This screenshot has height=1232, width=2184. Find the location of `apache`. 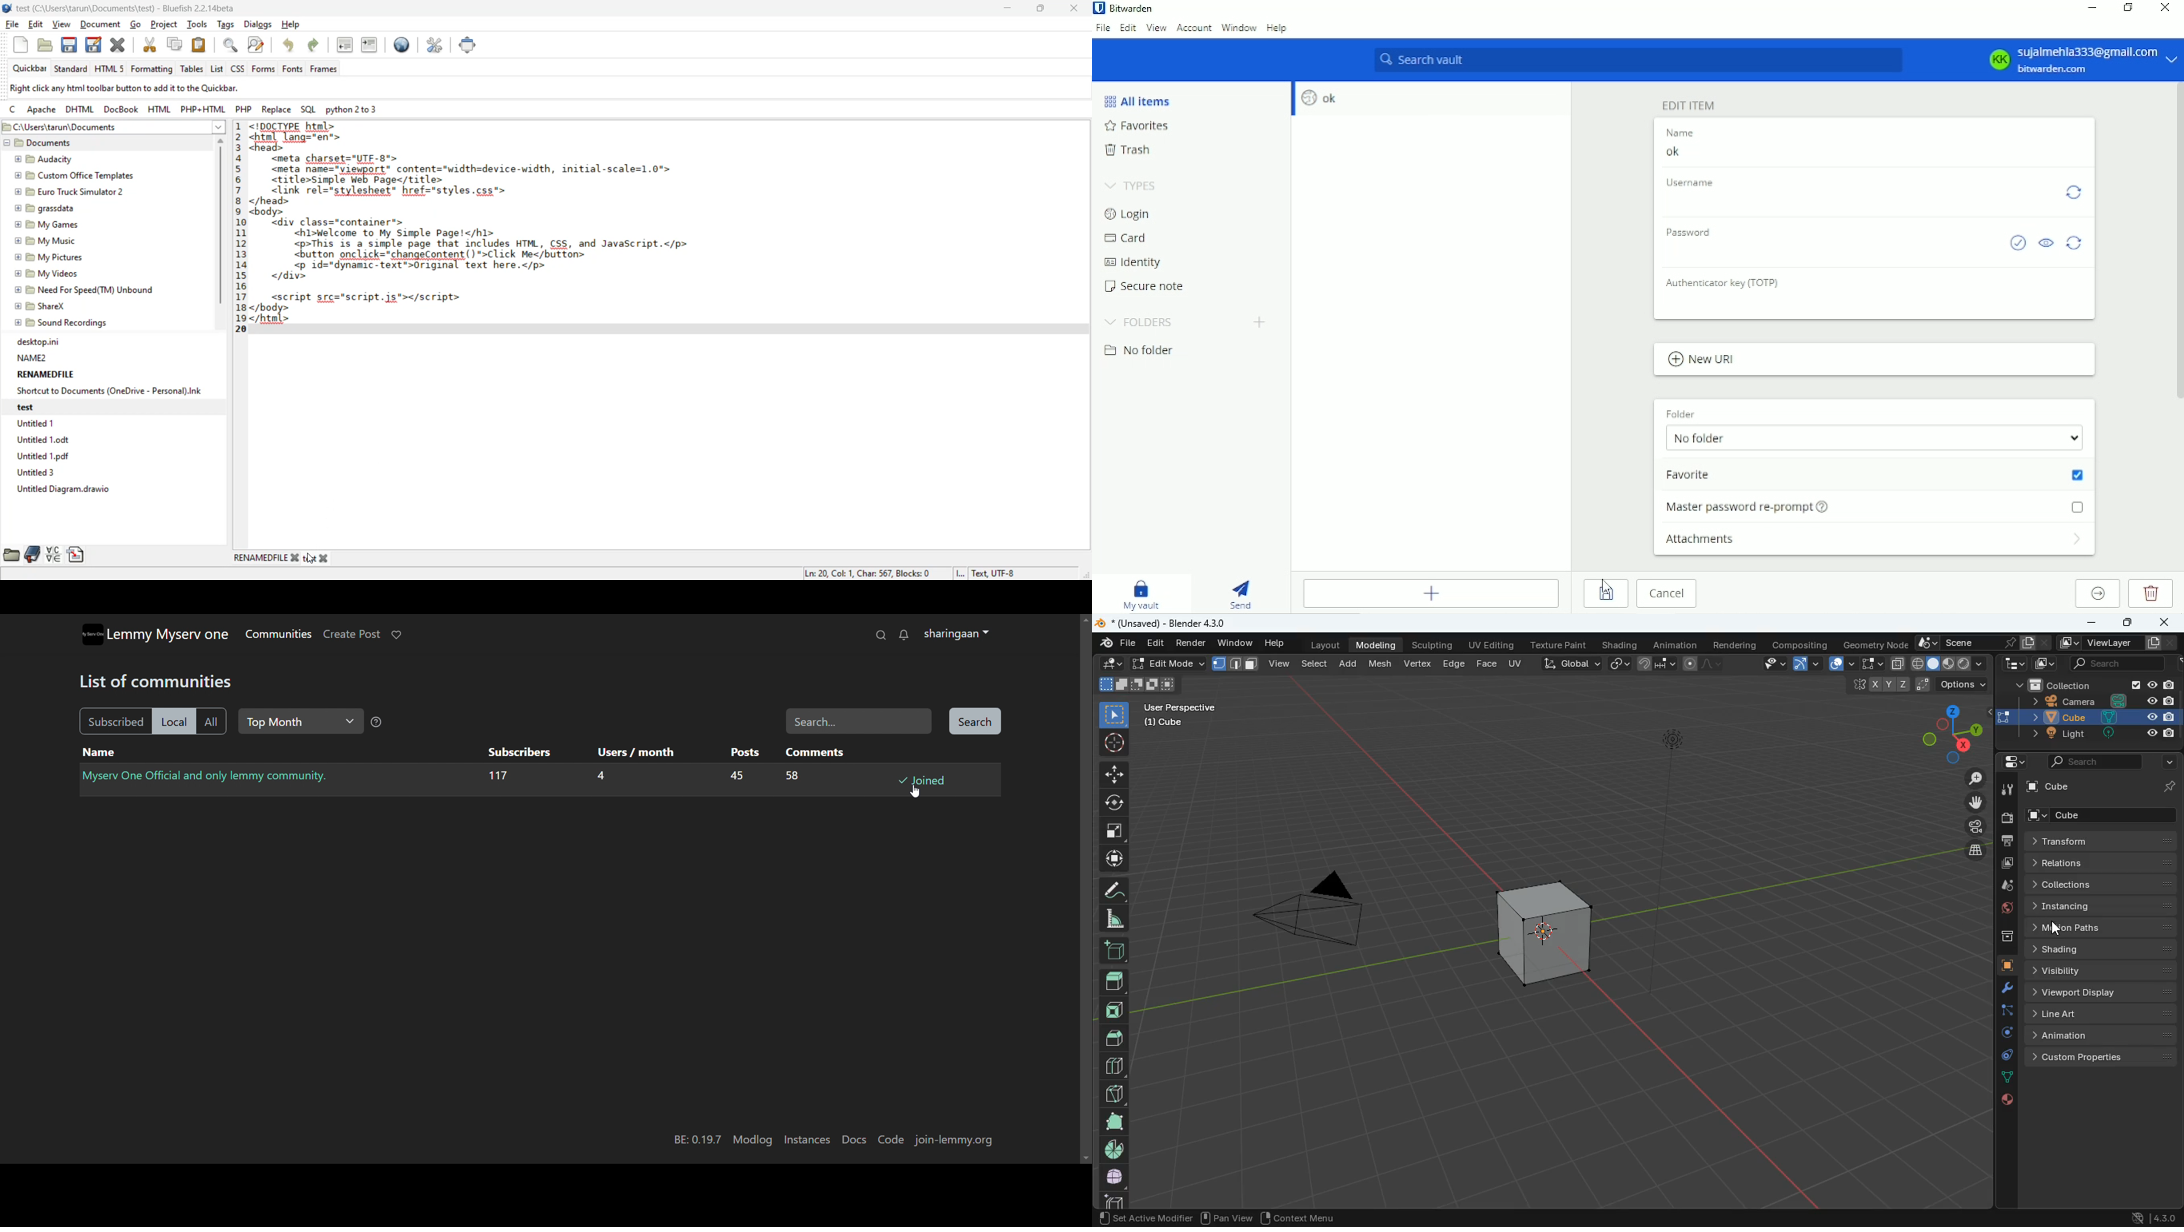

apache is located at coordinates (40, 111).